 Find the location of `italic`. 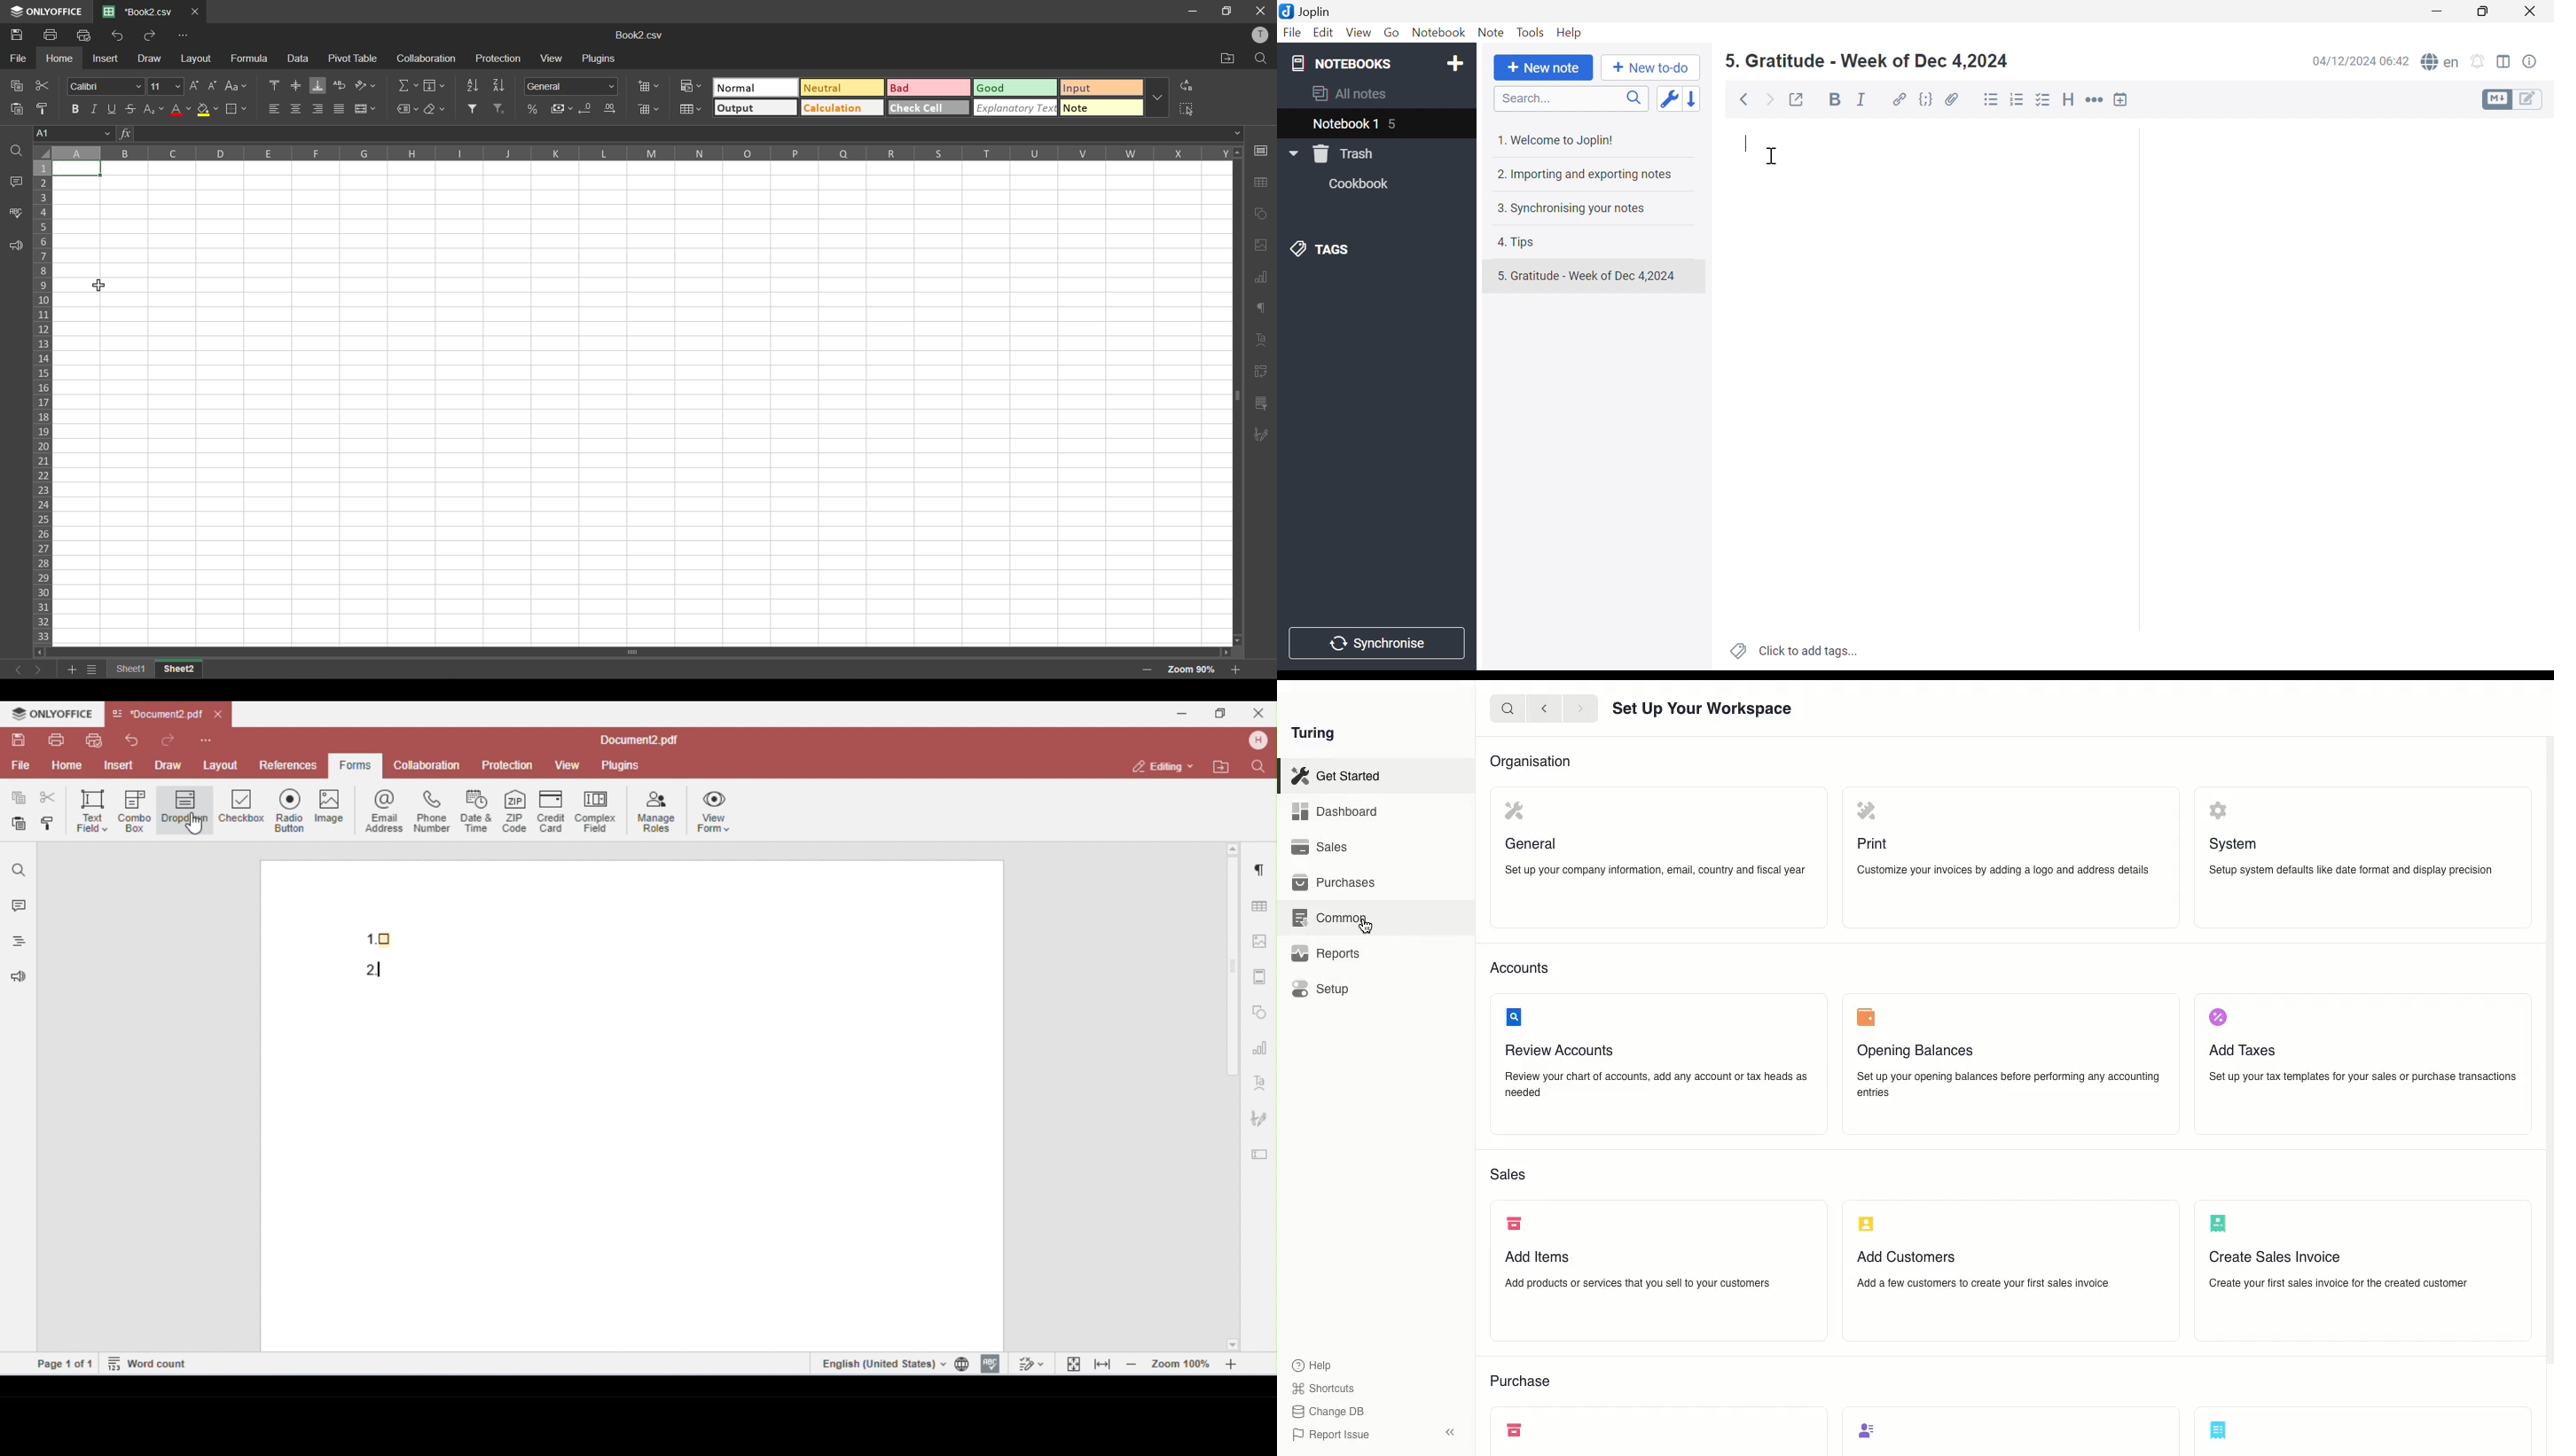

italic is located at coordinates (93, 108).